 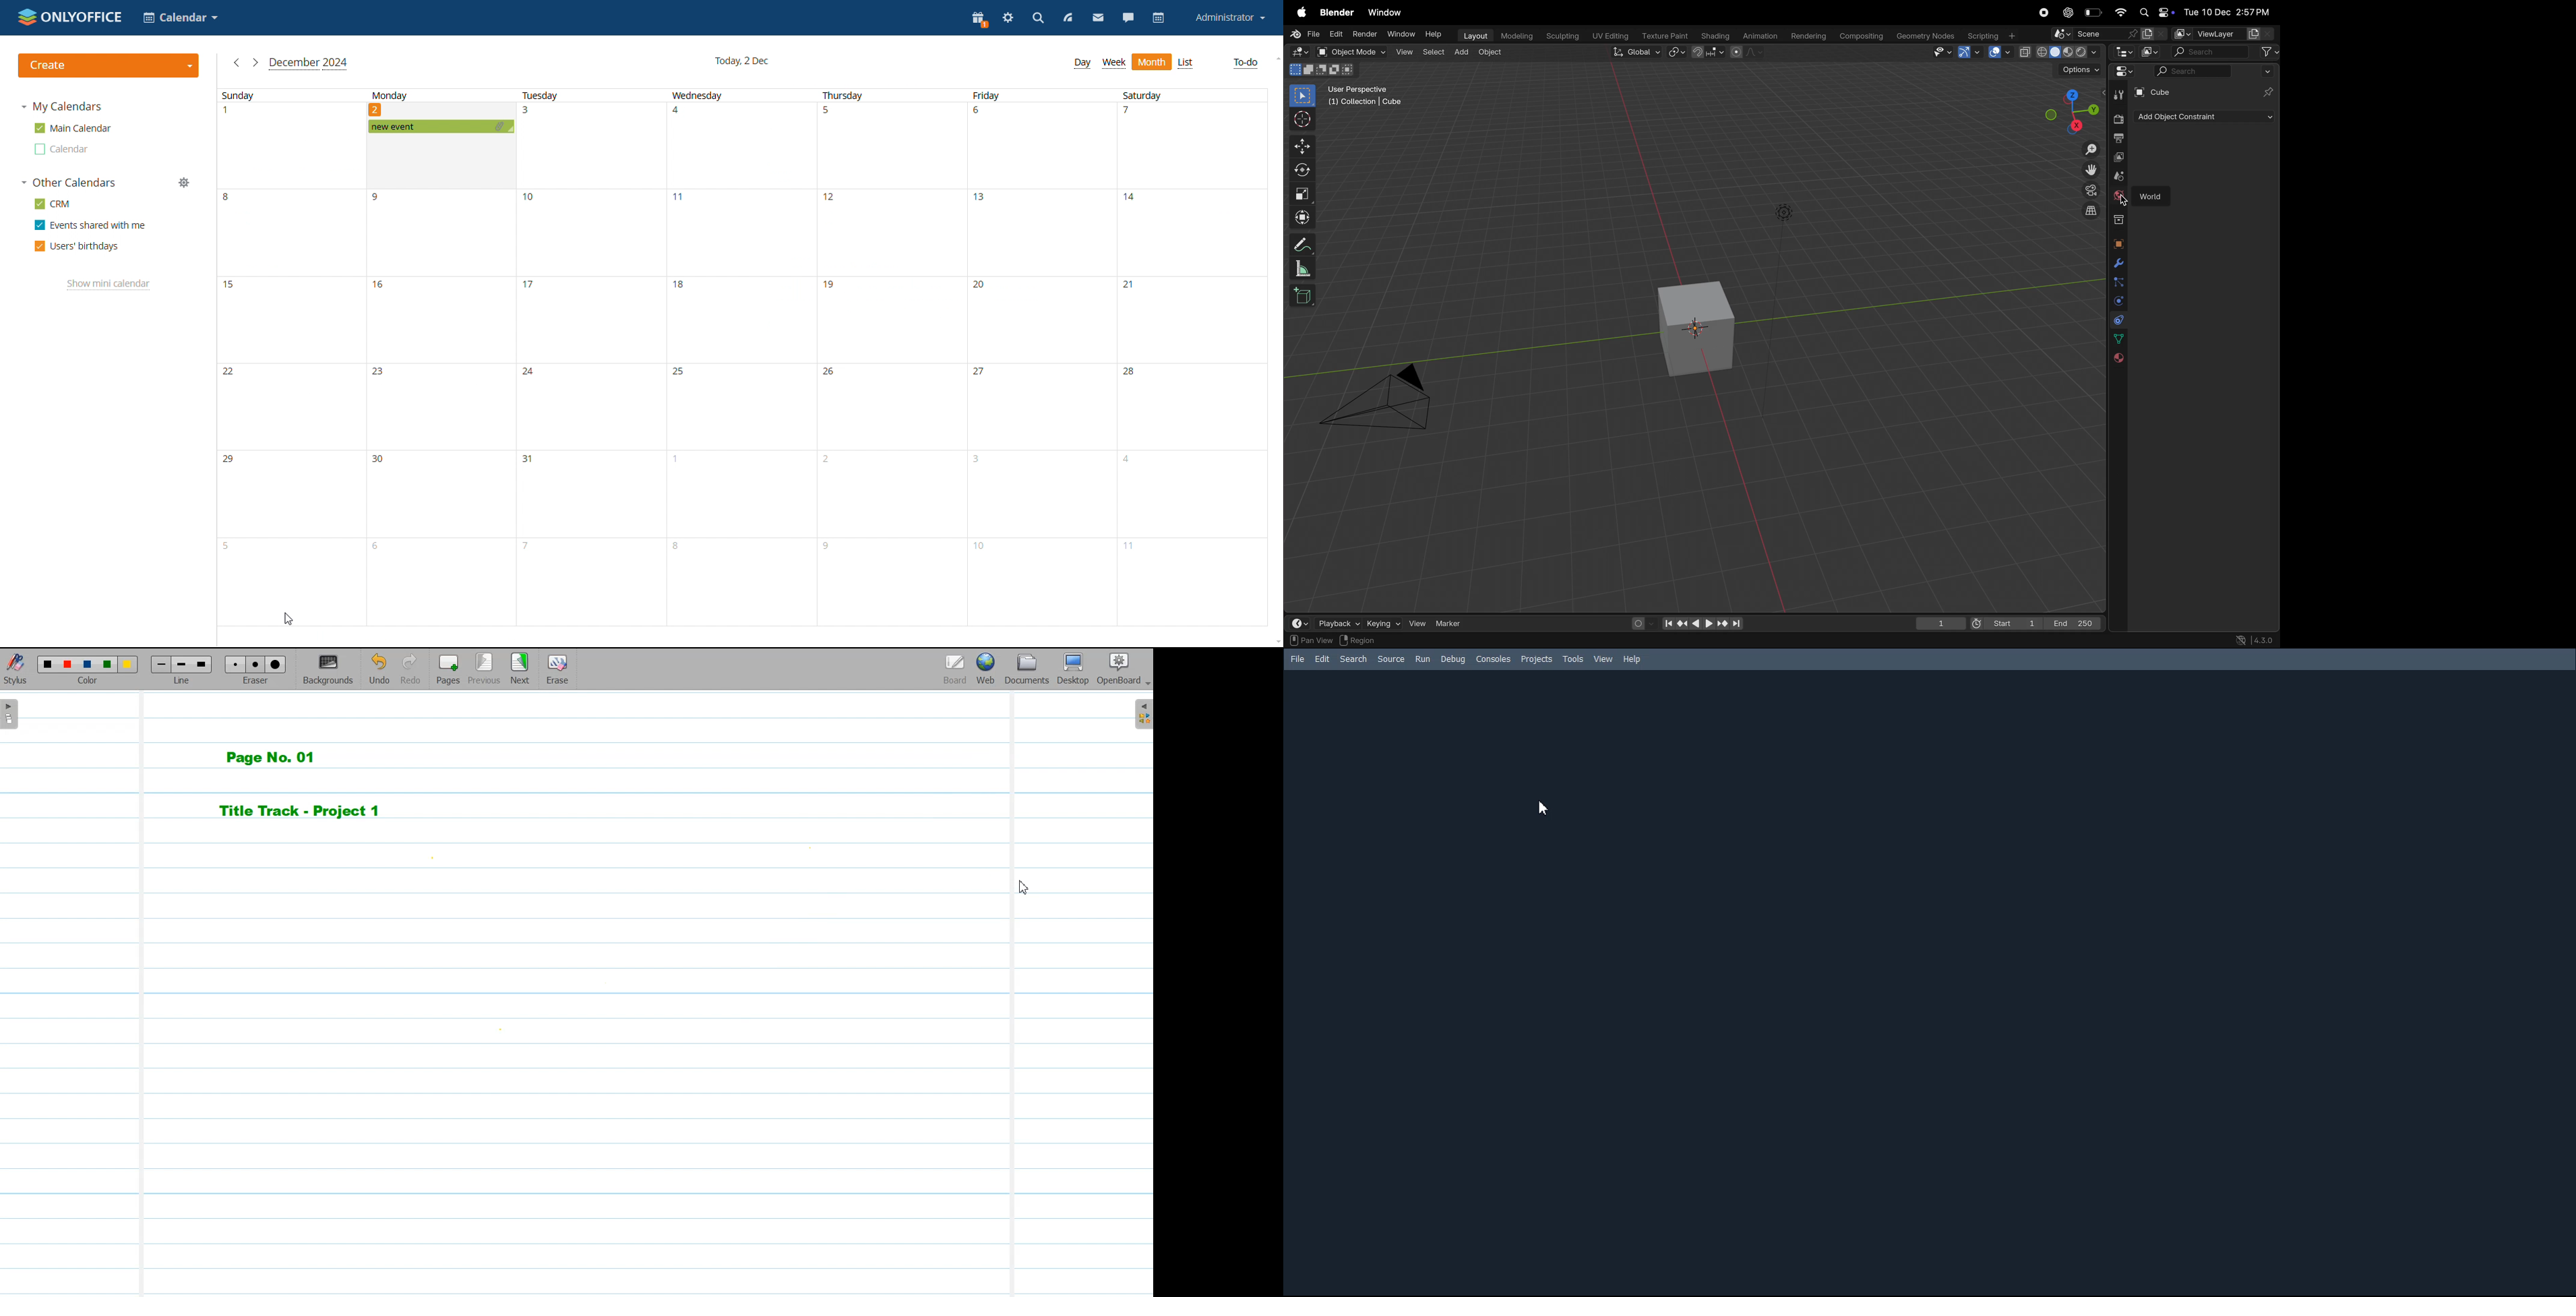 What do you see at coordinates (1303, 95) in the screenshot?
I see `selective` at bounding box center [1303, 95].